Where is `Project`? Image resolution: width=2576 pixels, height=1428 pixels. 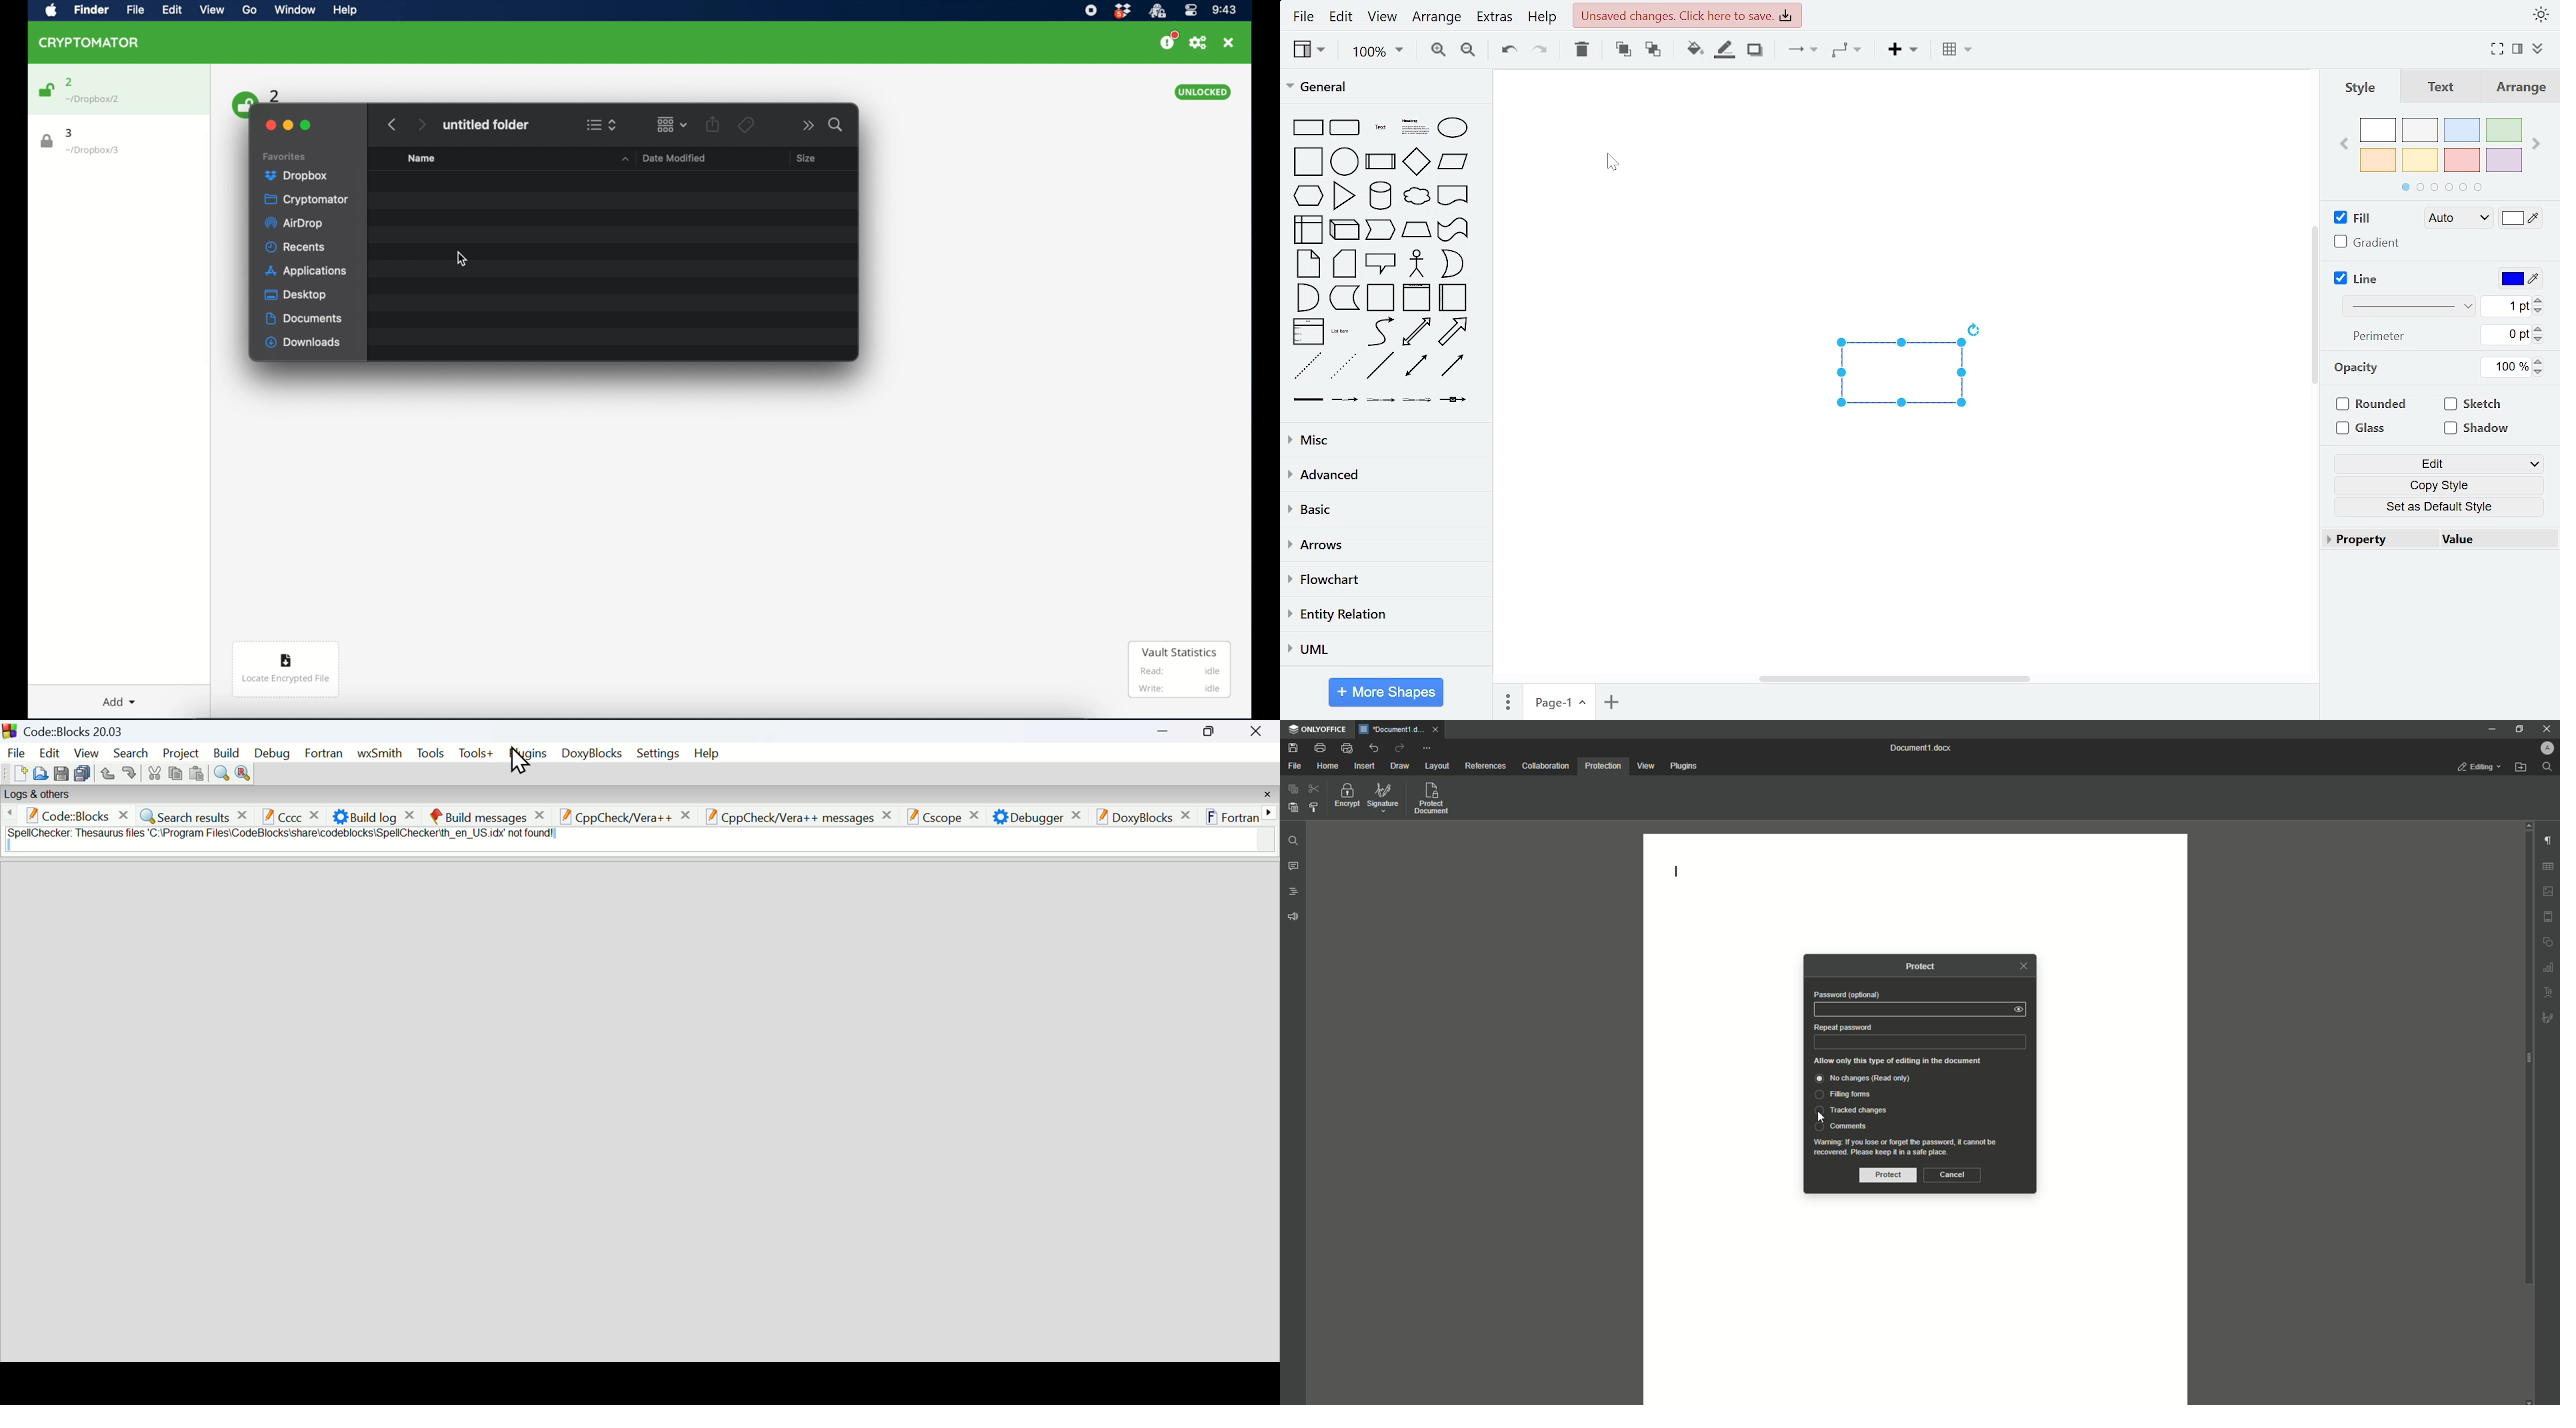
Project is located at coordinates (182, 752).